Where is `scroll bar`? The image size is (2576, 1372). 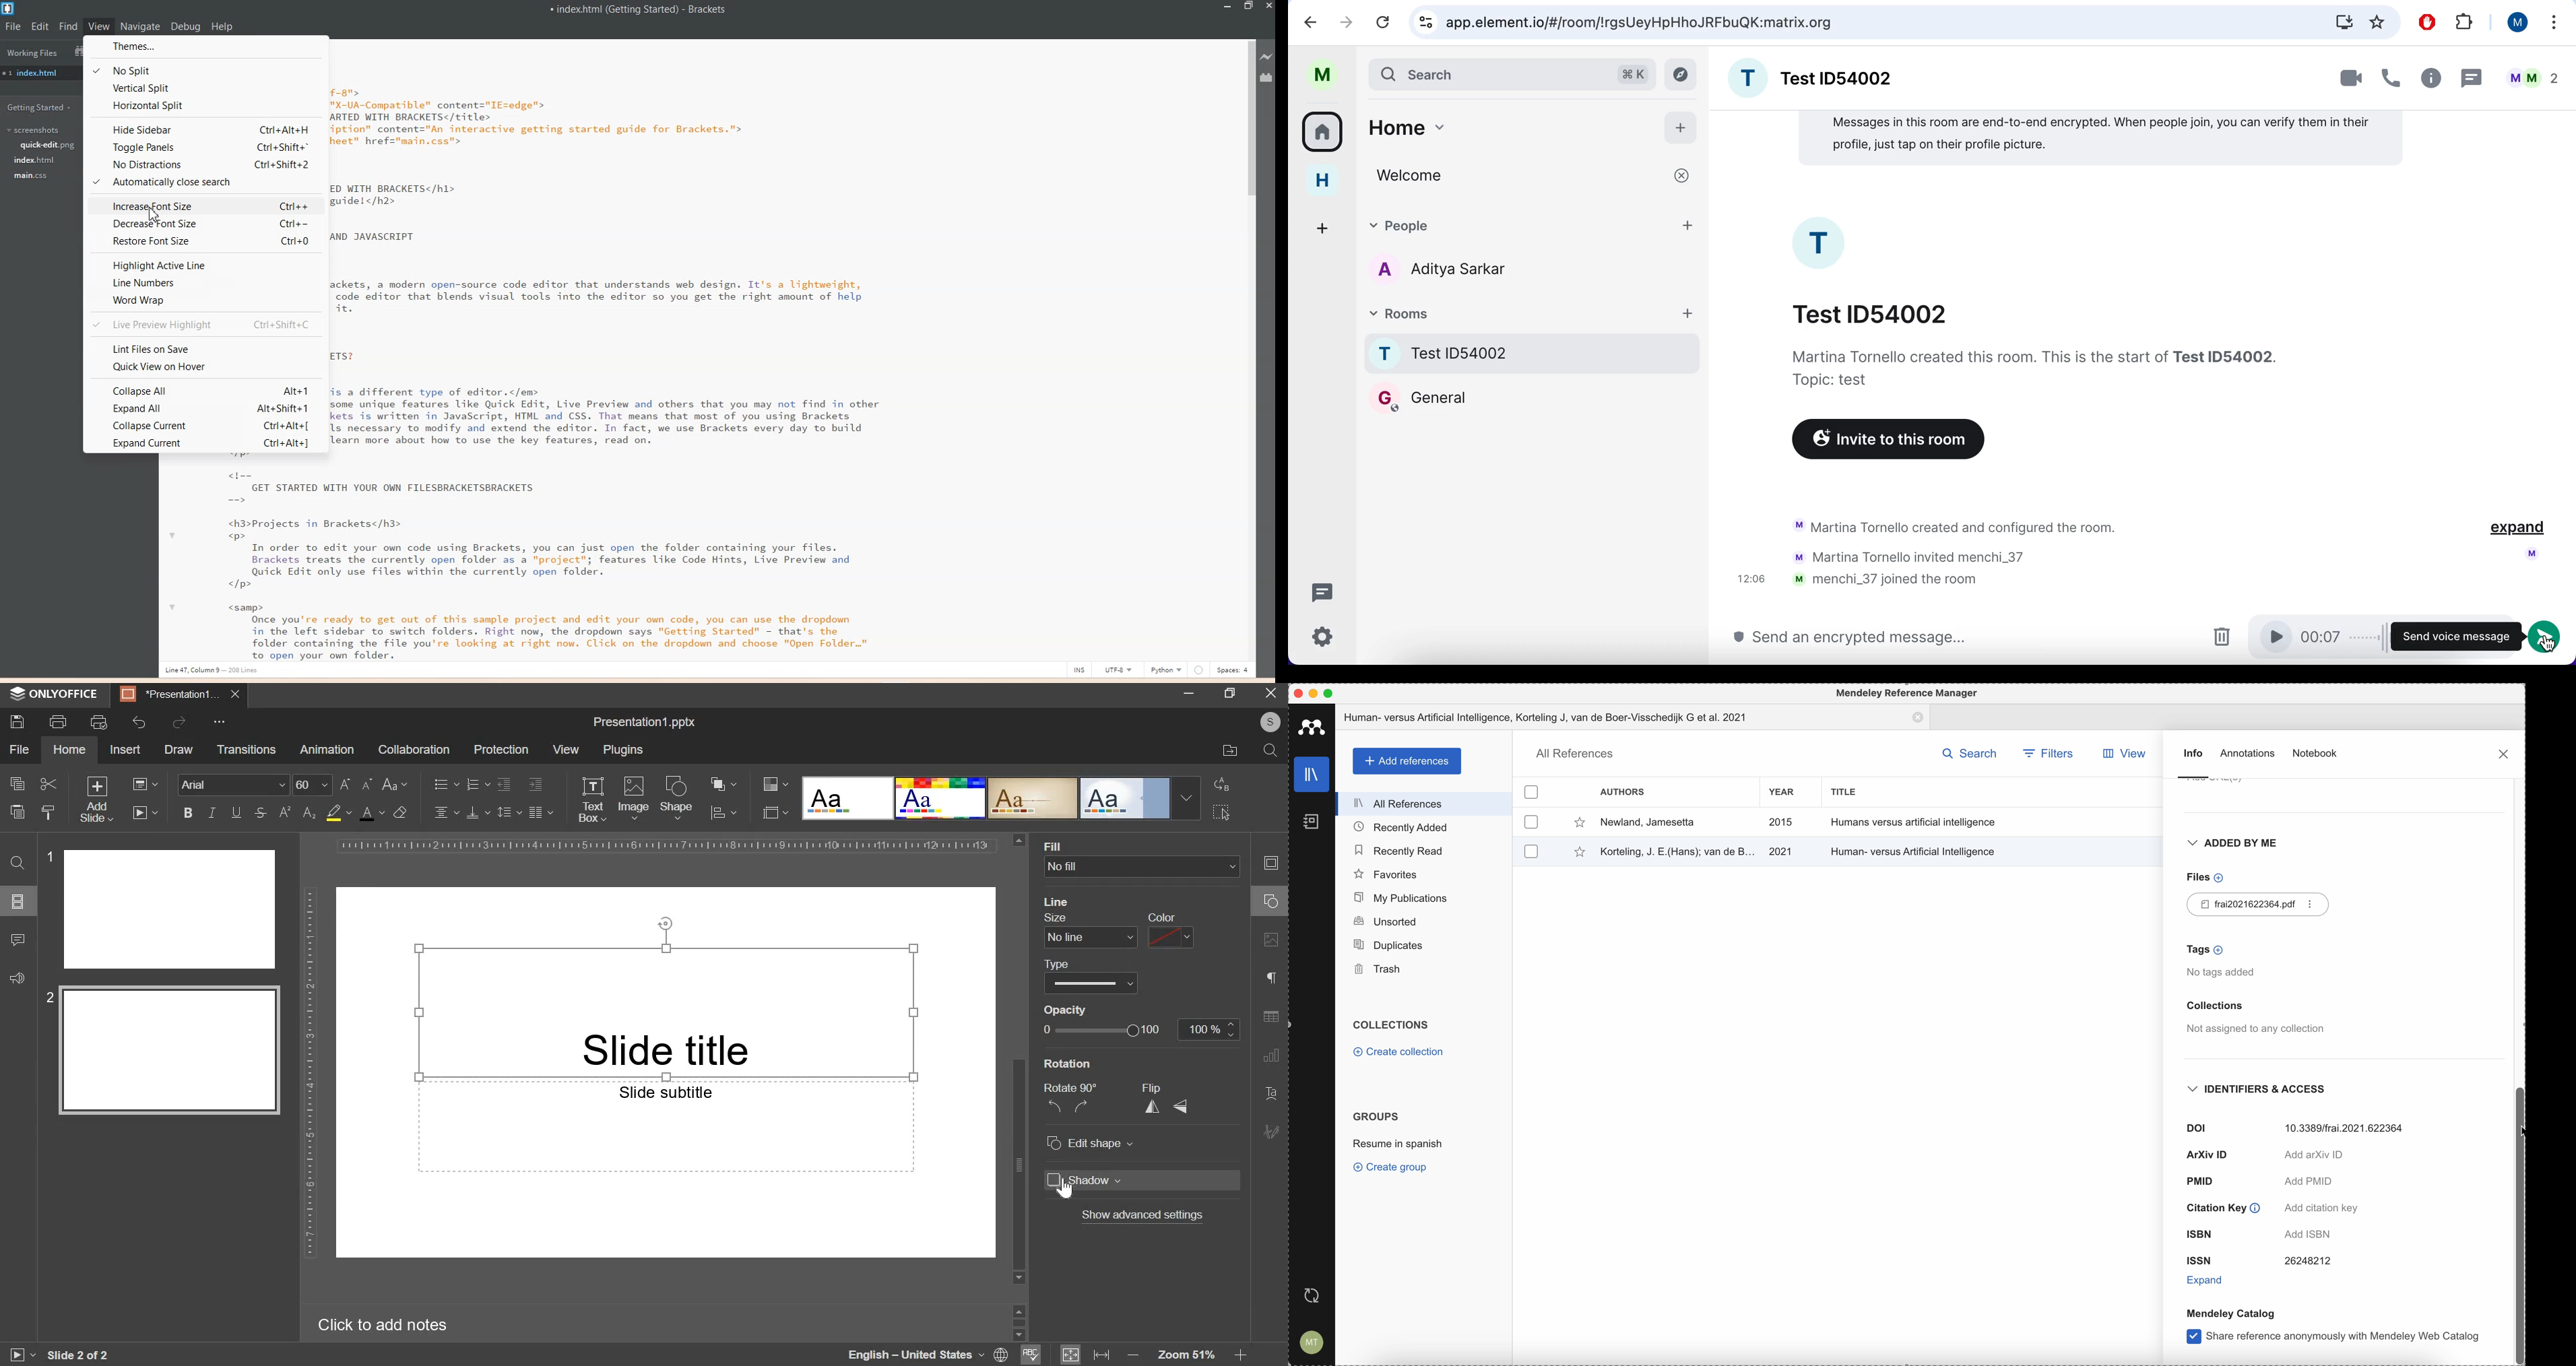
scroll bar is located at coordinates (2518, 1223).